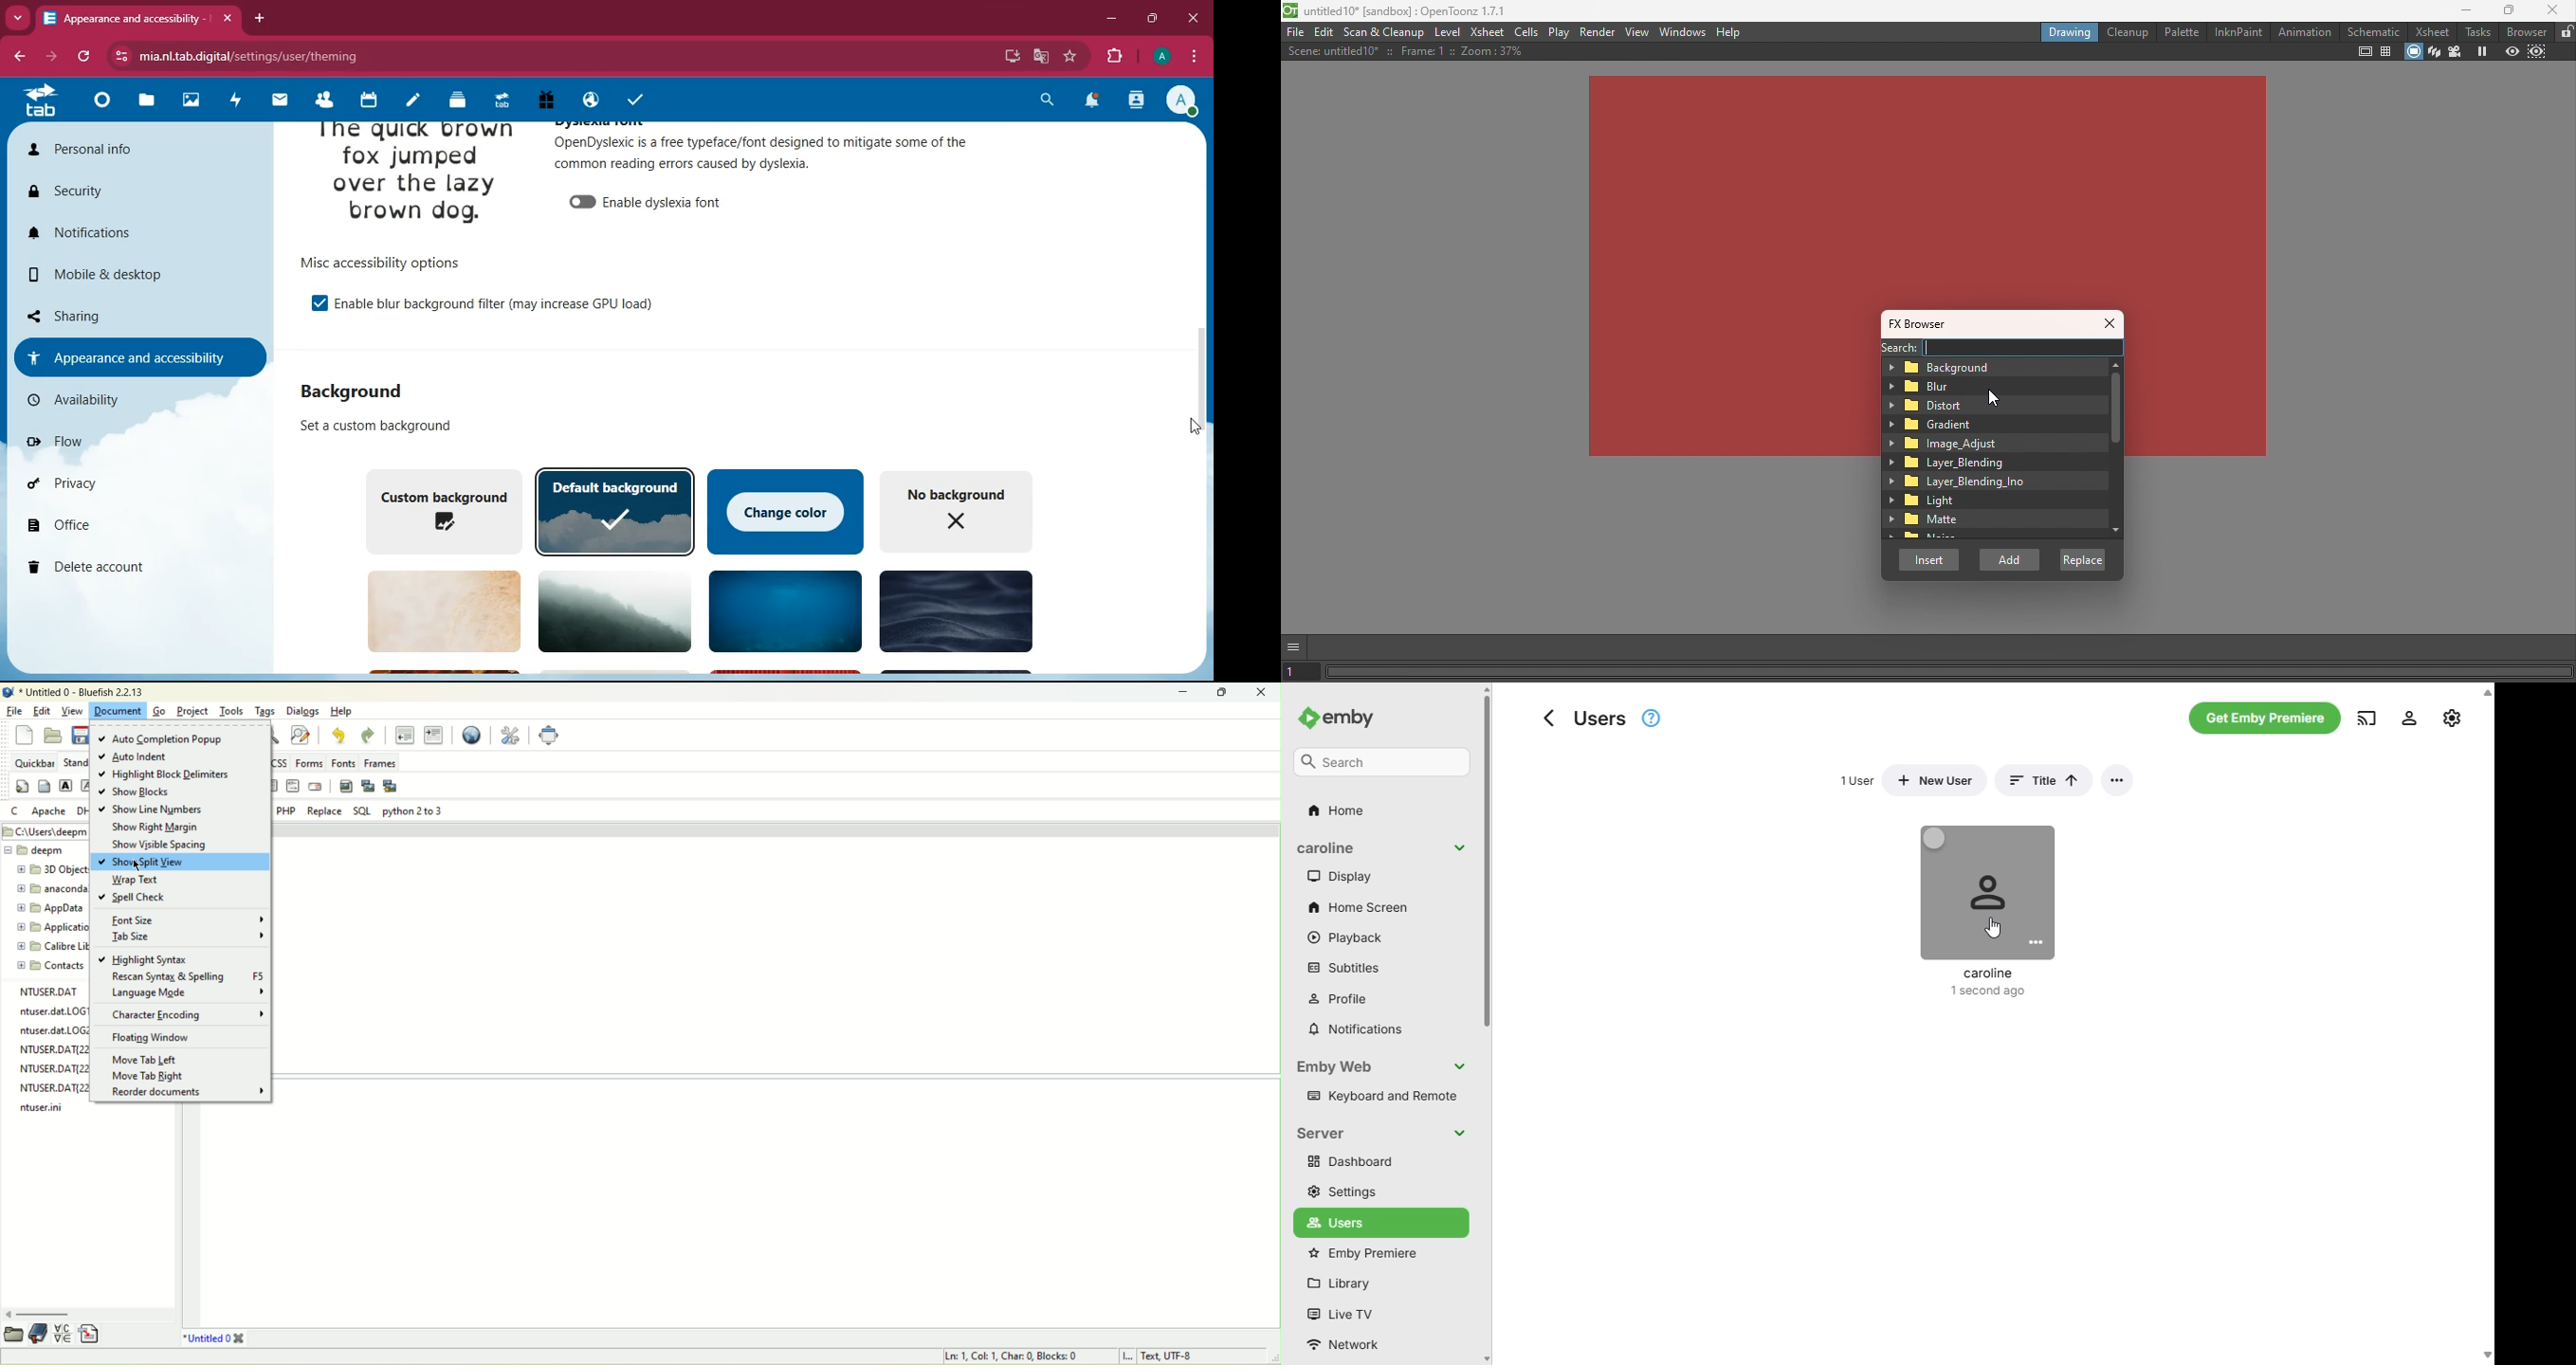 This screenshot has width=2576, height=1372. I want to click on Sub-camera preview, so click(2537, 52).